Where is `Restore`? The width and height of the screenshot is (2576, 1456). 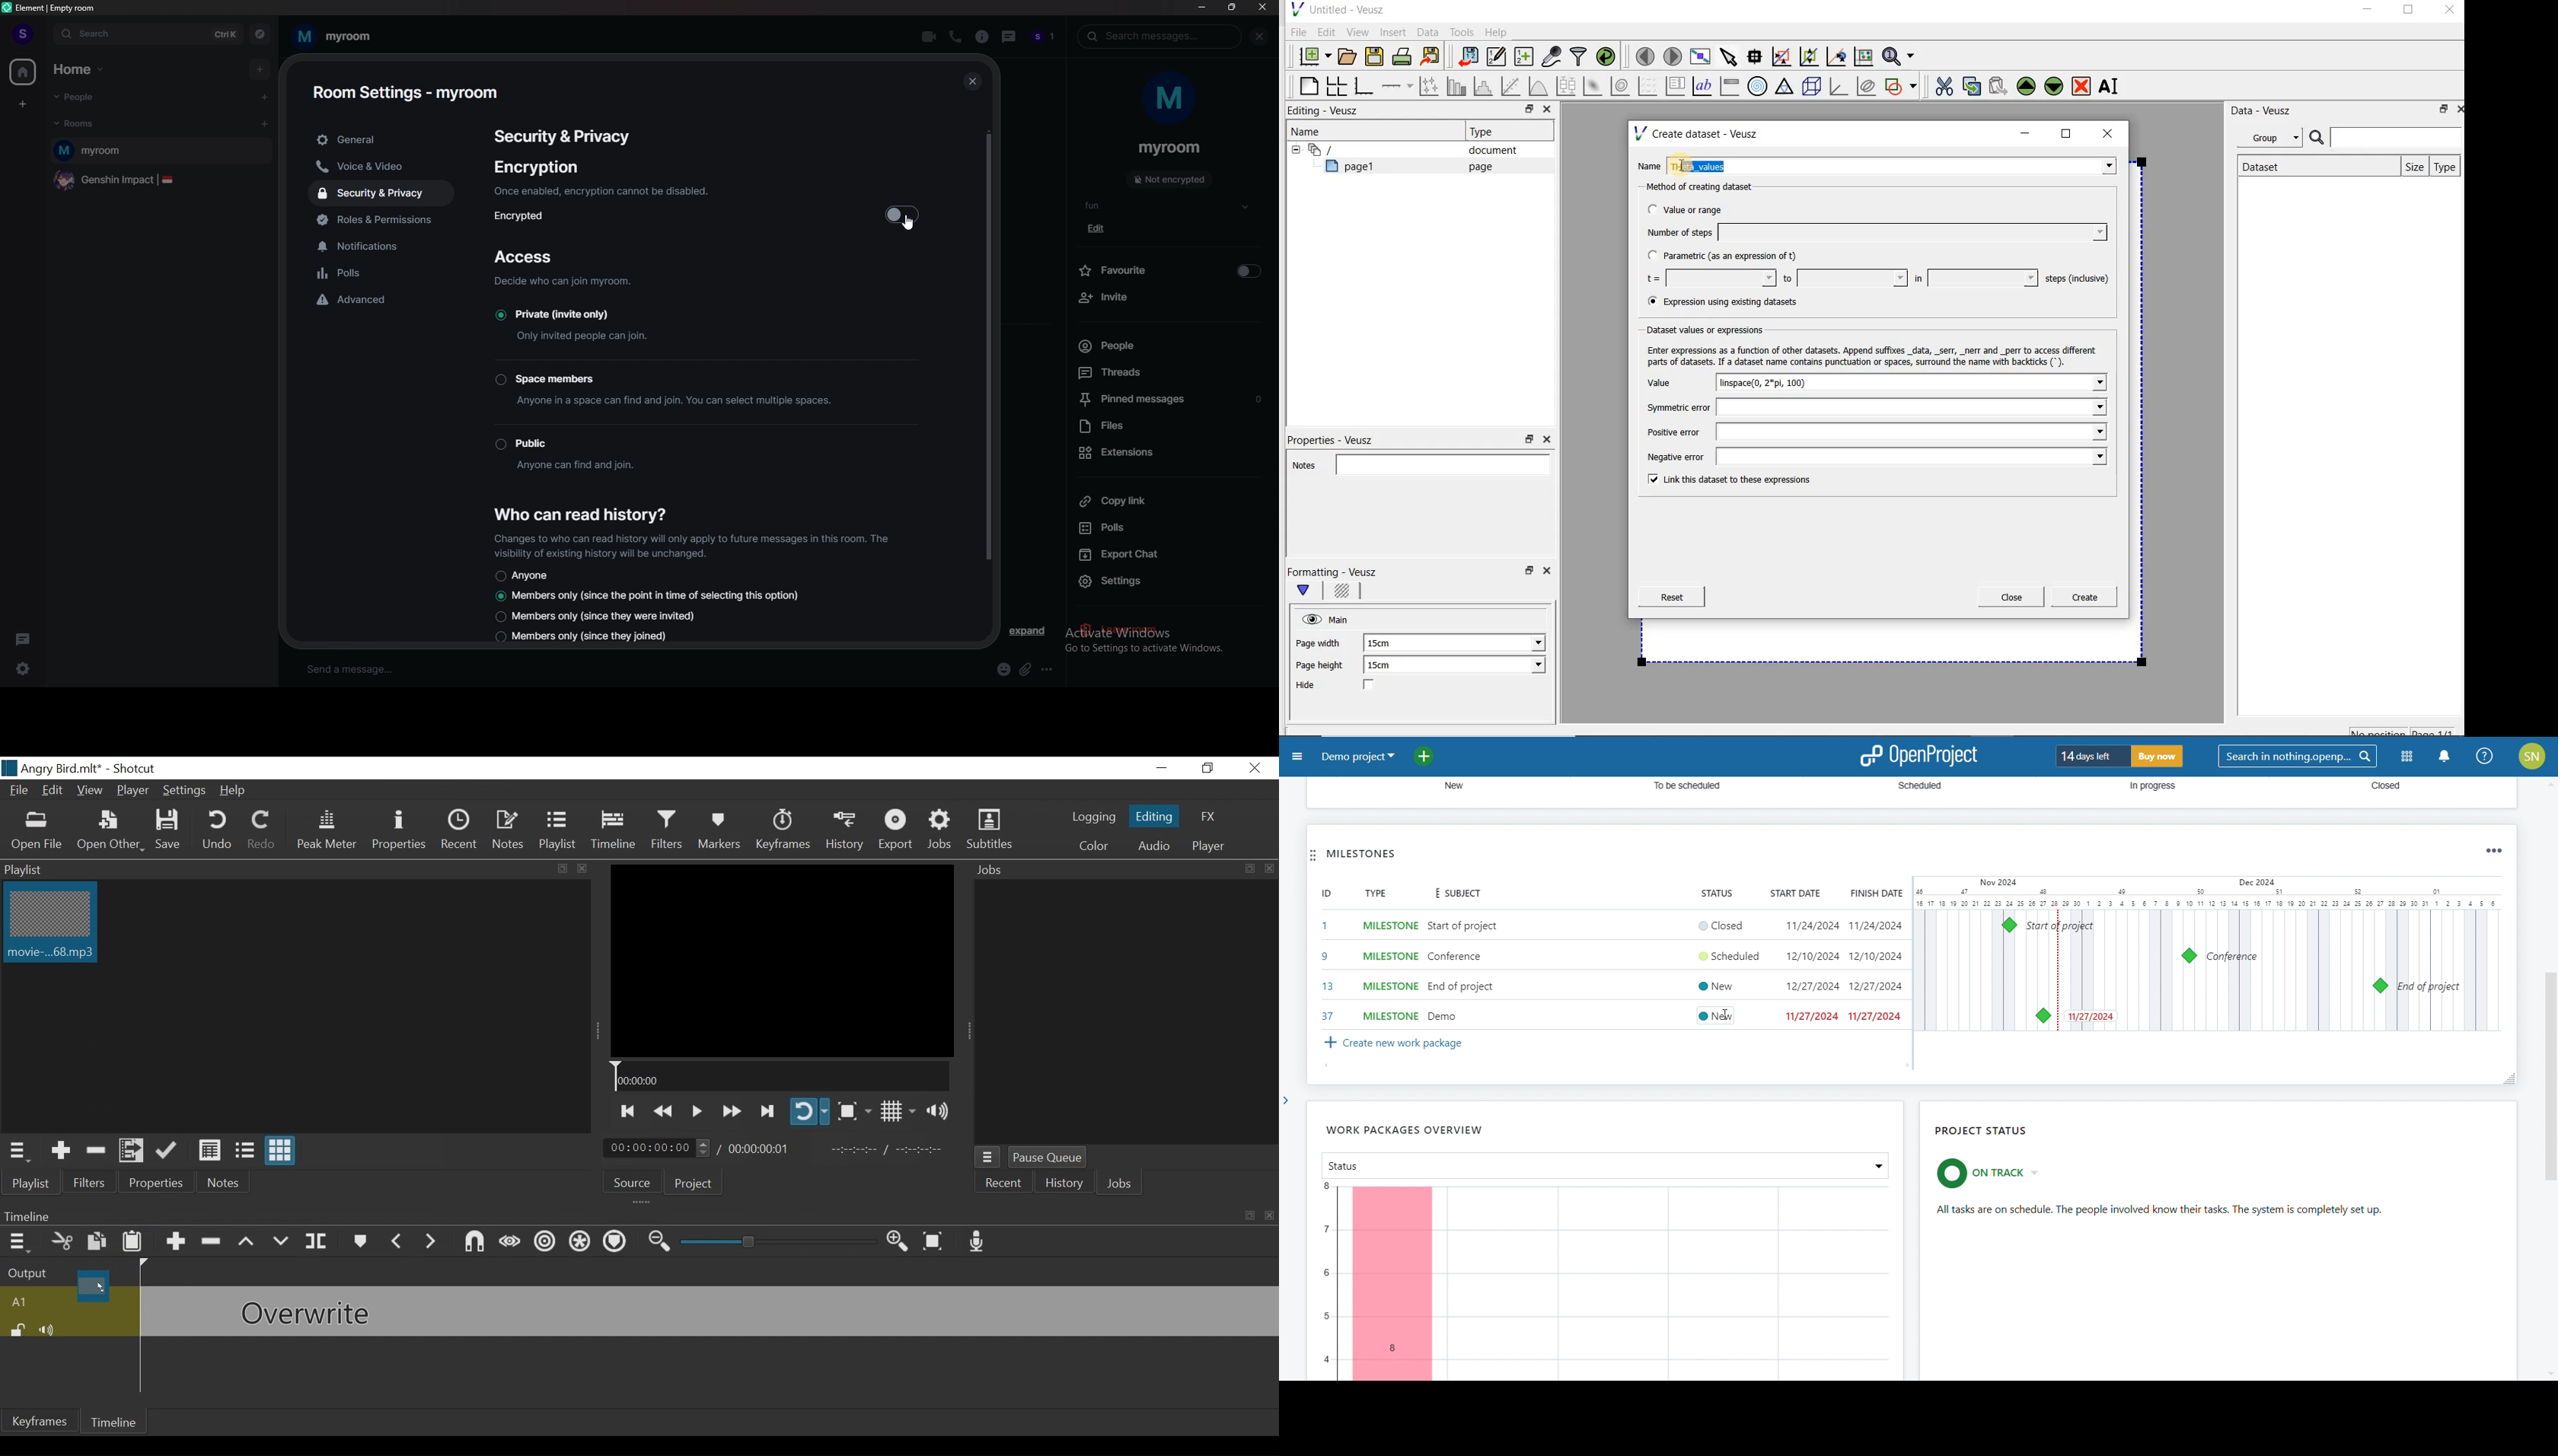 Restore is located at coordinates (1208, 768).